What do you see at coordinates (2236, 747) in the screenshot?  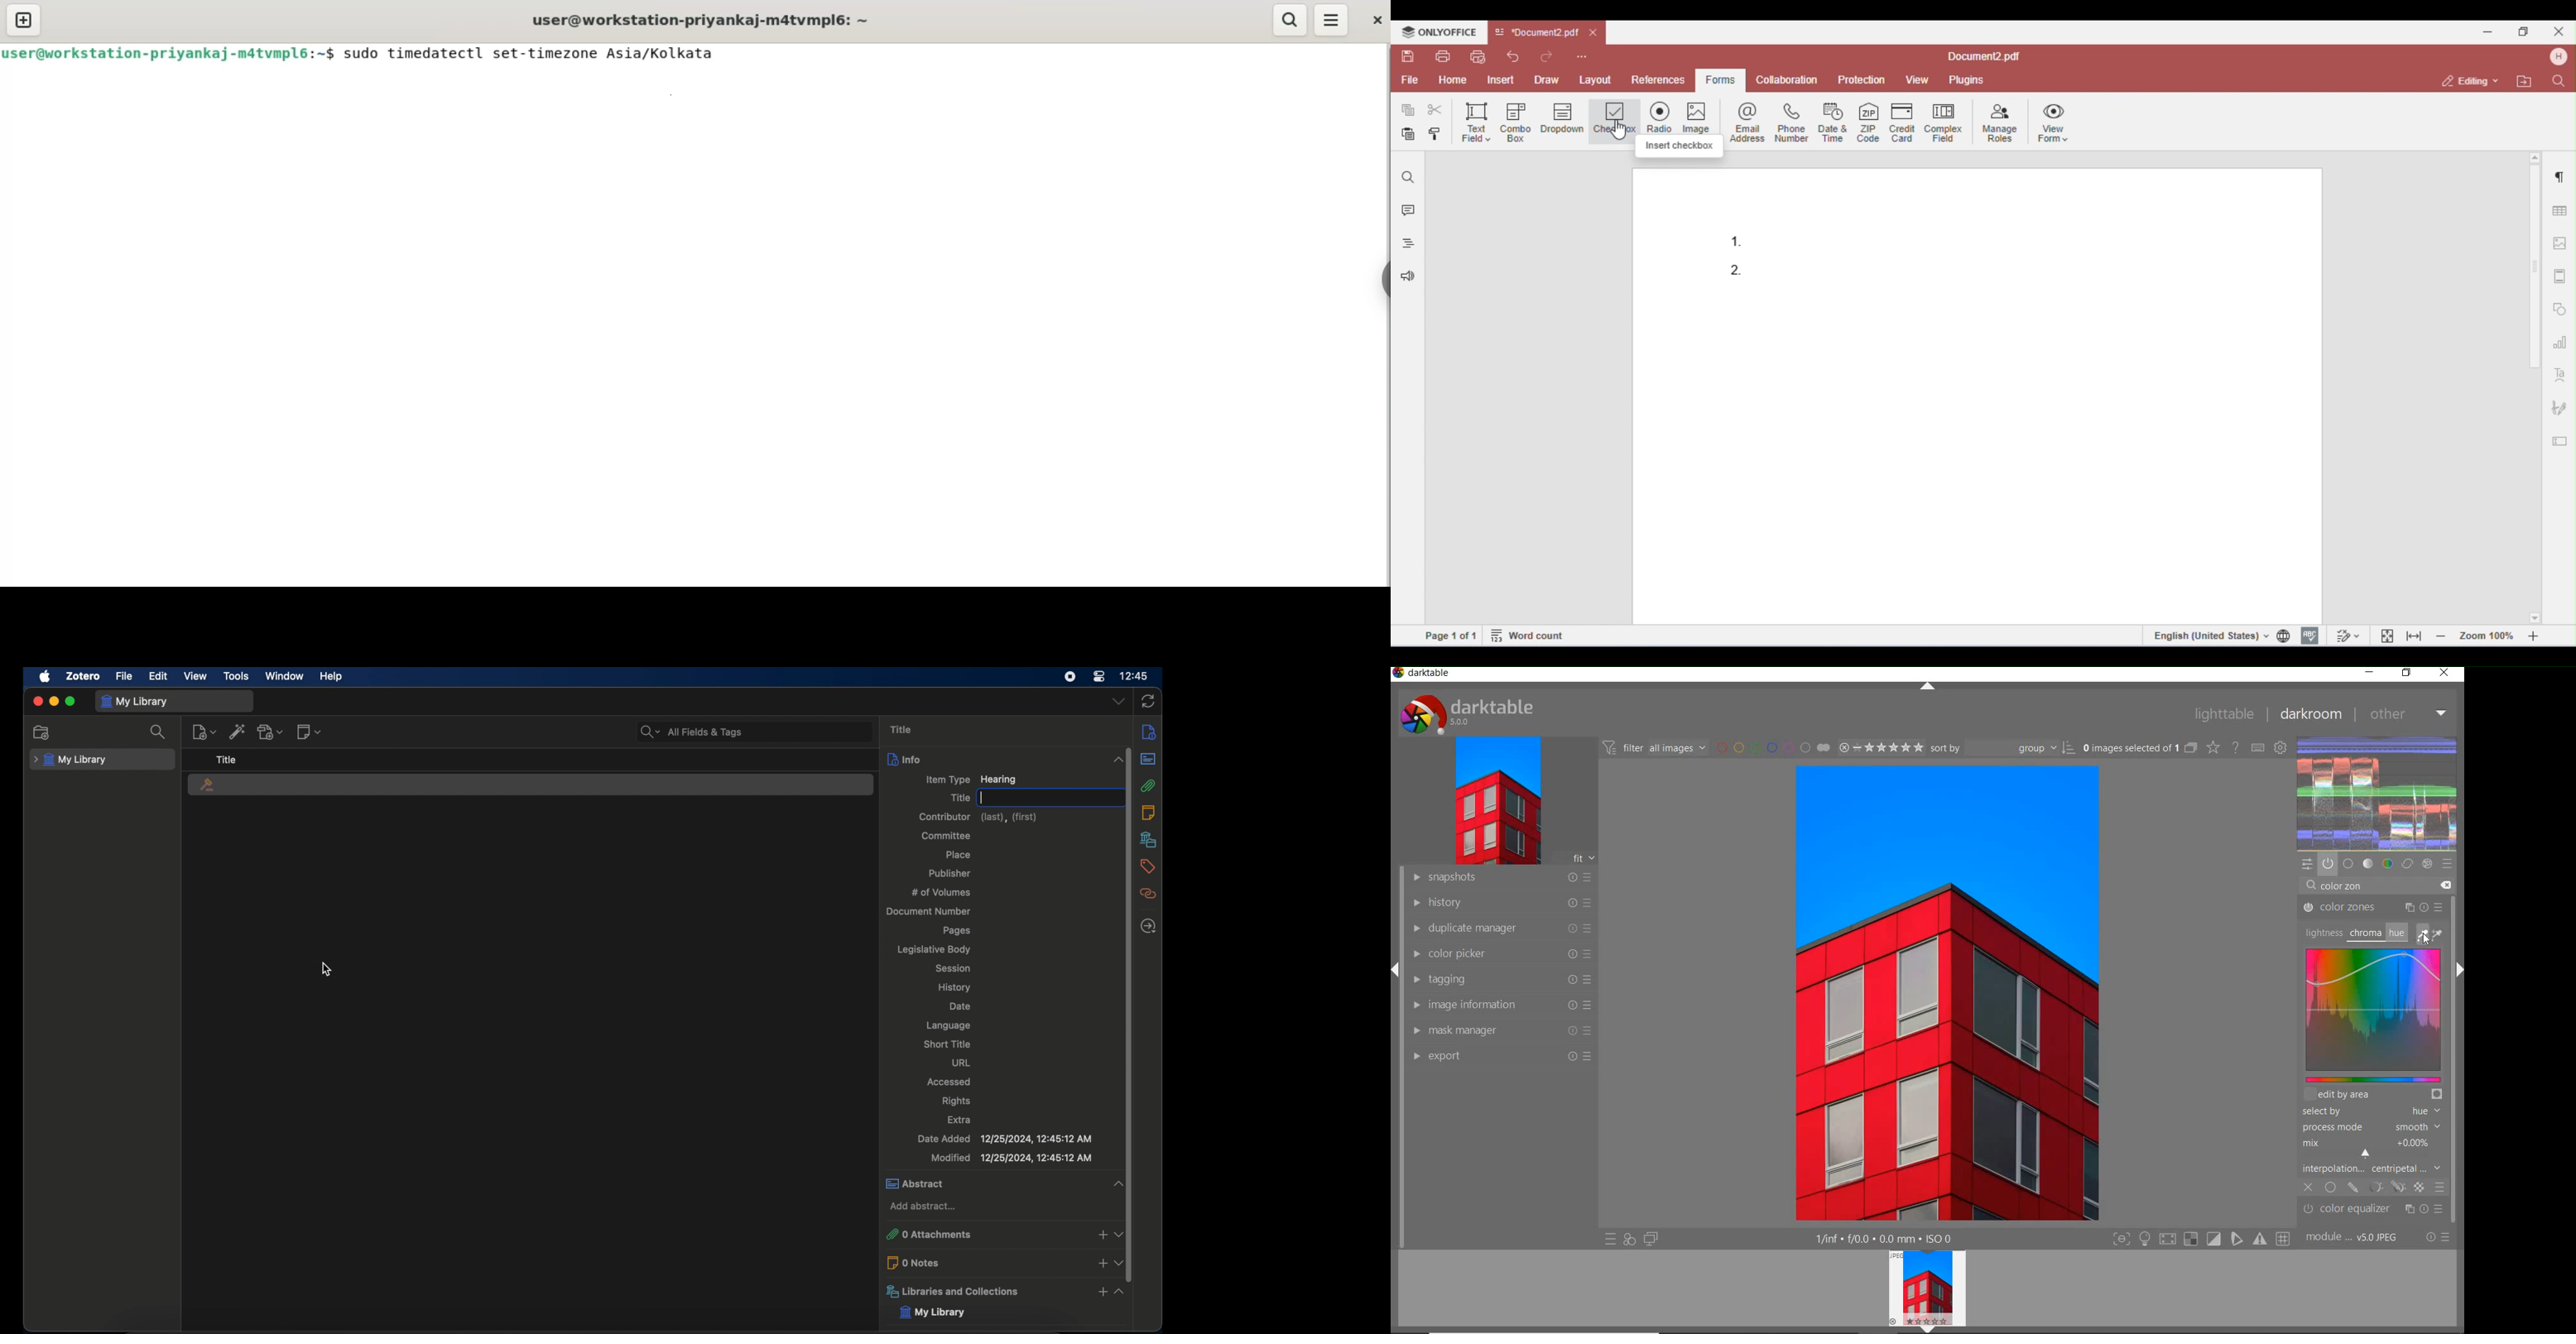 I see `enable for online help` at bounding box center [2236, 747].